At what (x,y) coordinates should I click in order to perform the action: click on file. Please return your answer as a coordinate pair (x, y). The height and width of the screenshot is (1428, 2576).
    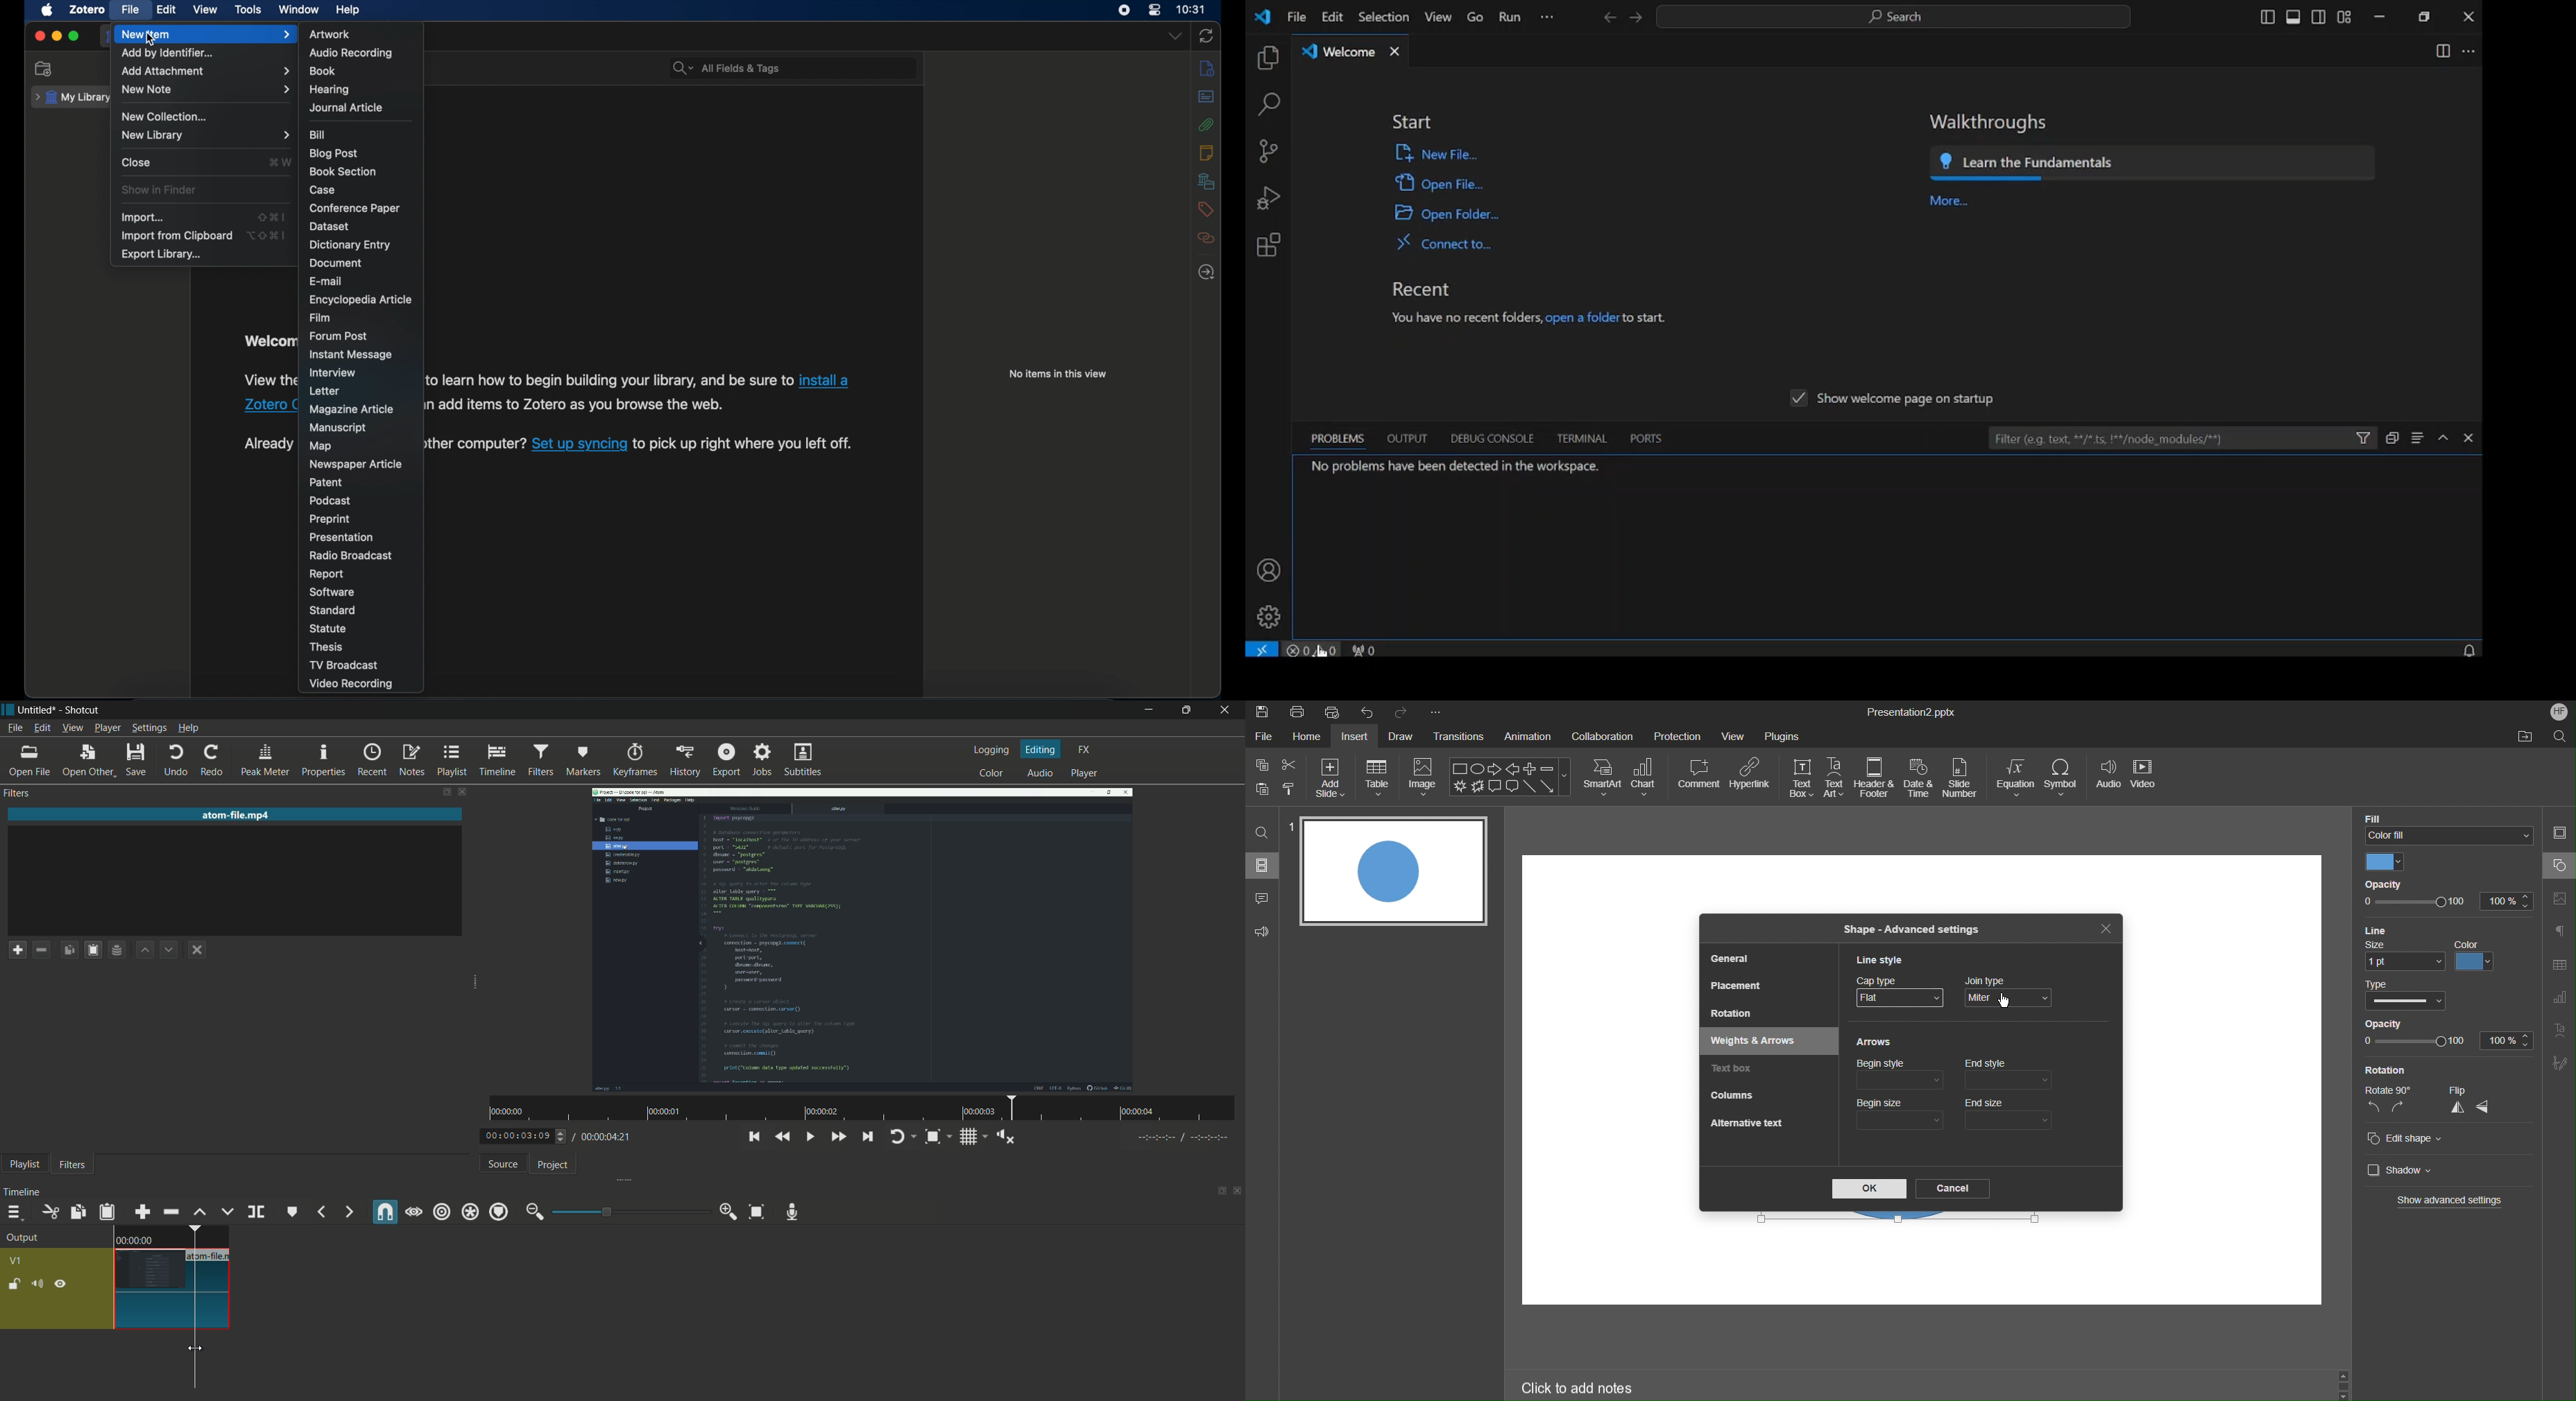
    Looking at the image, I should click on (130, 10).